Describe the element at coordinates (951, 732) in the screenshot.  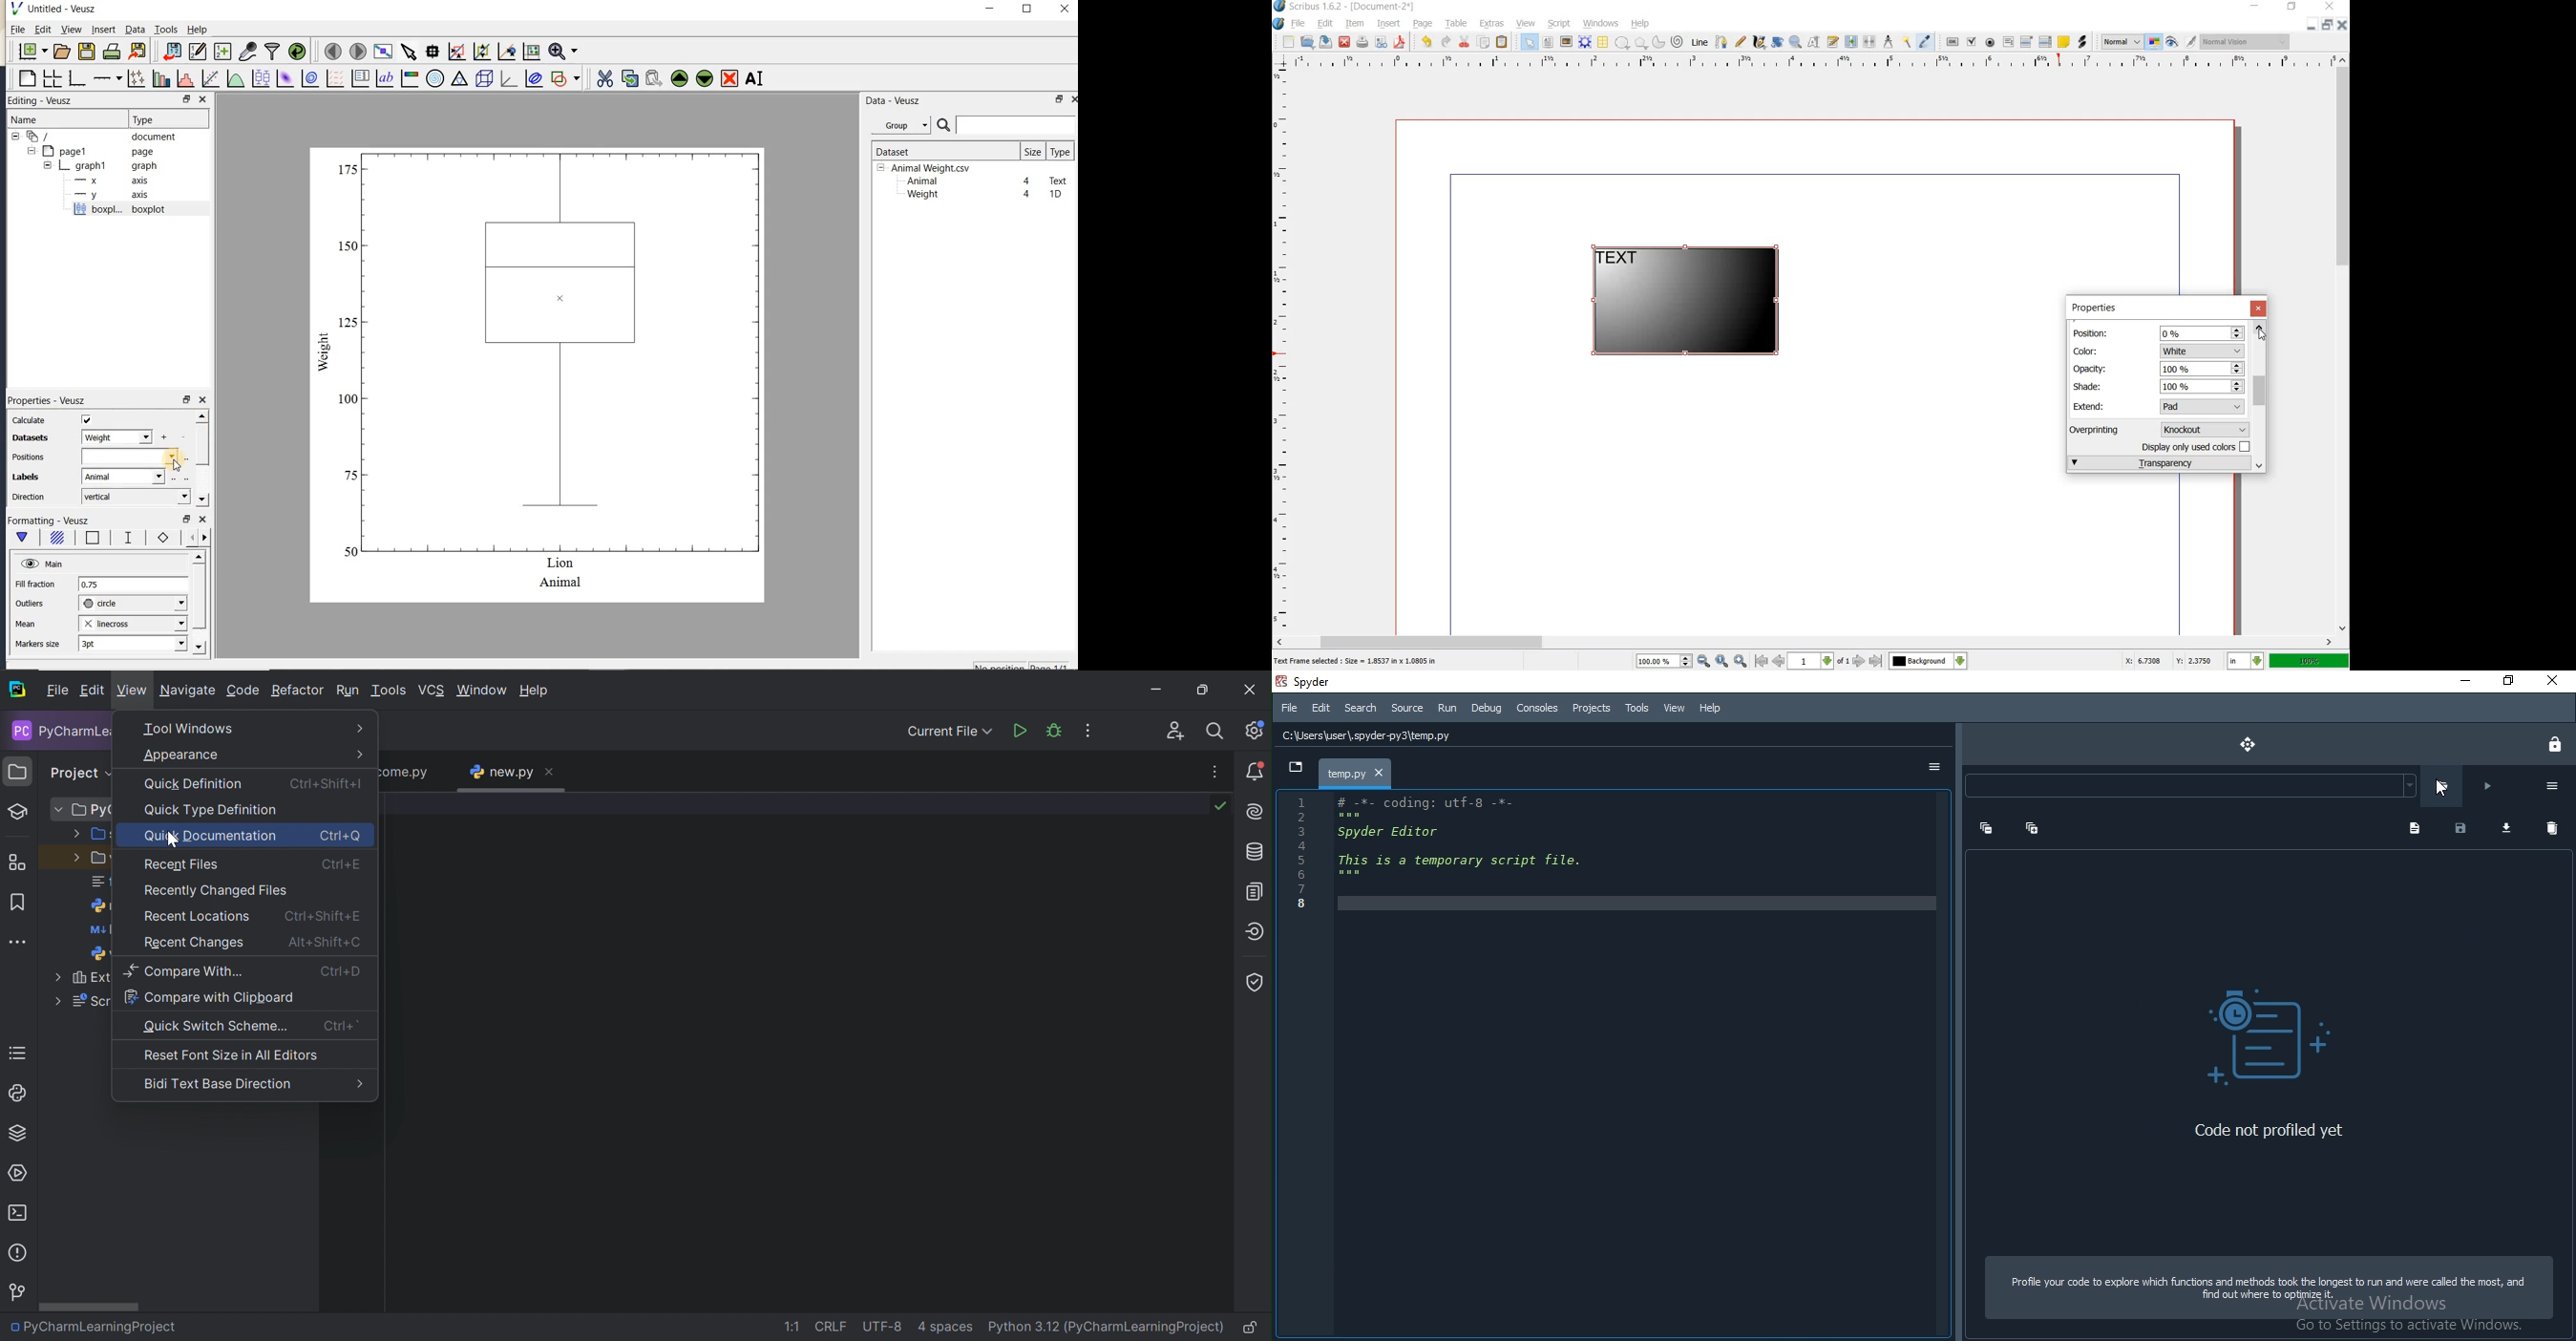
I see `Current FIle` at that location.